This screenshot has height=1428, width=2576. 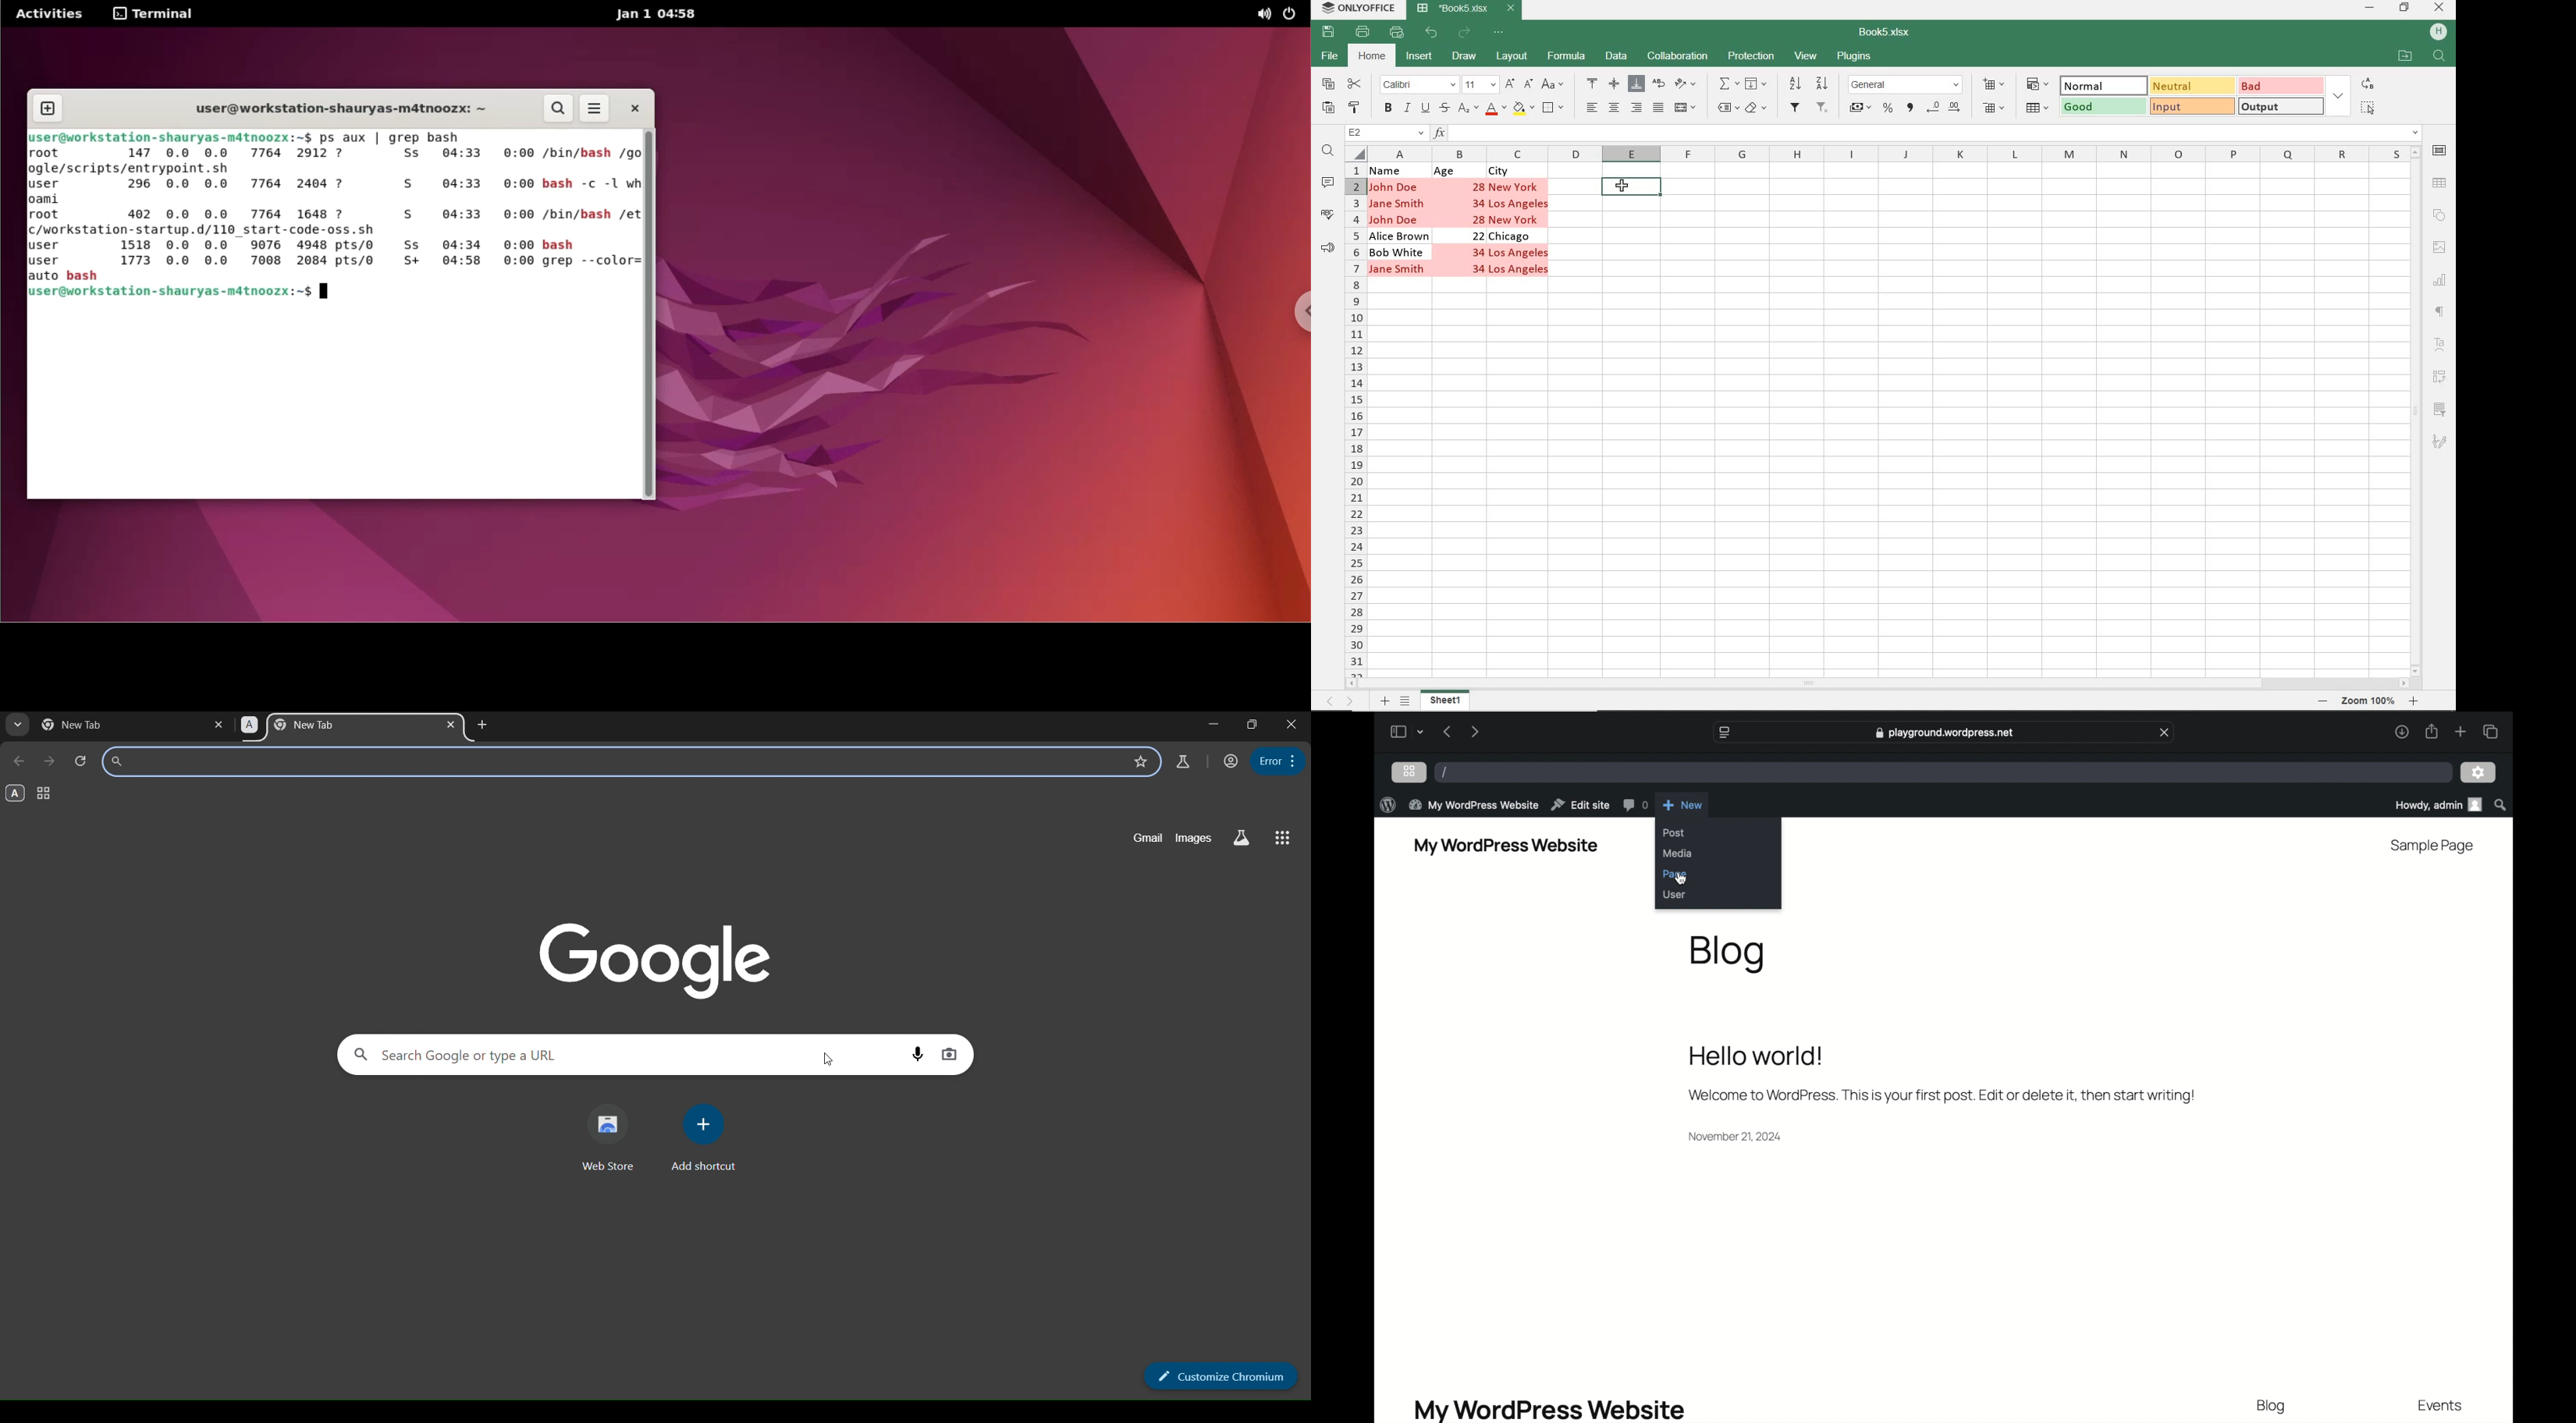 What do you see at coordinates (2404, 57) in the screenshot?
I see `OPEN FILE LOCATION` at bounding box center [2404, 57].